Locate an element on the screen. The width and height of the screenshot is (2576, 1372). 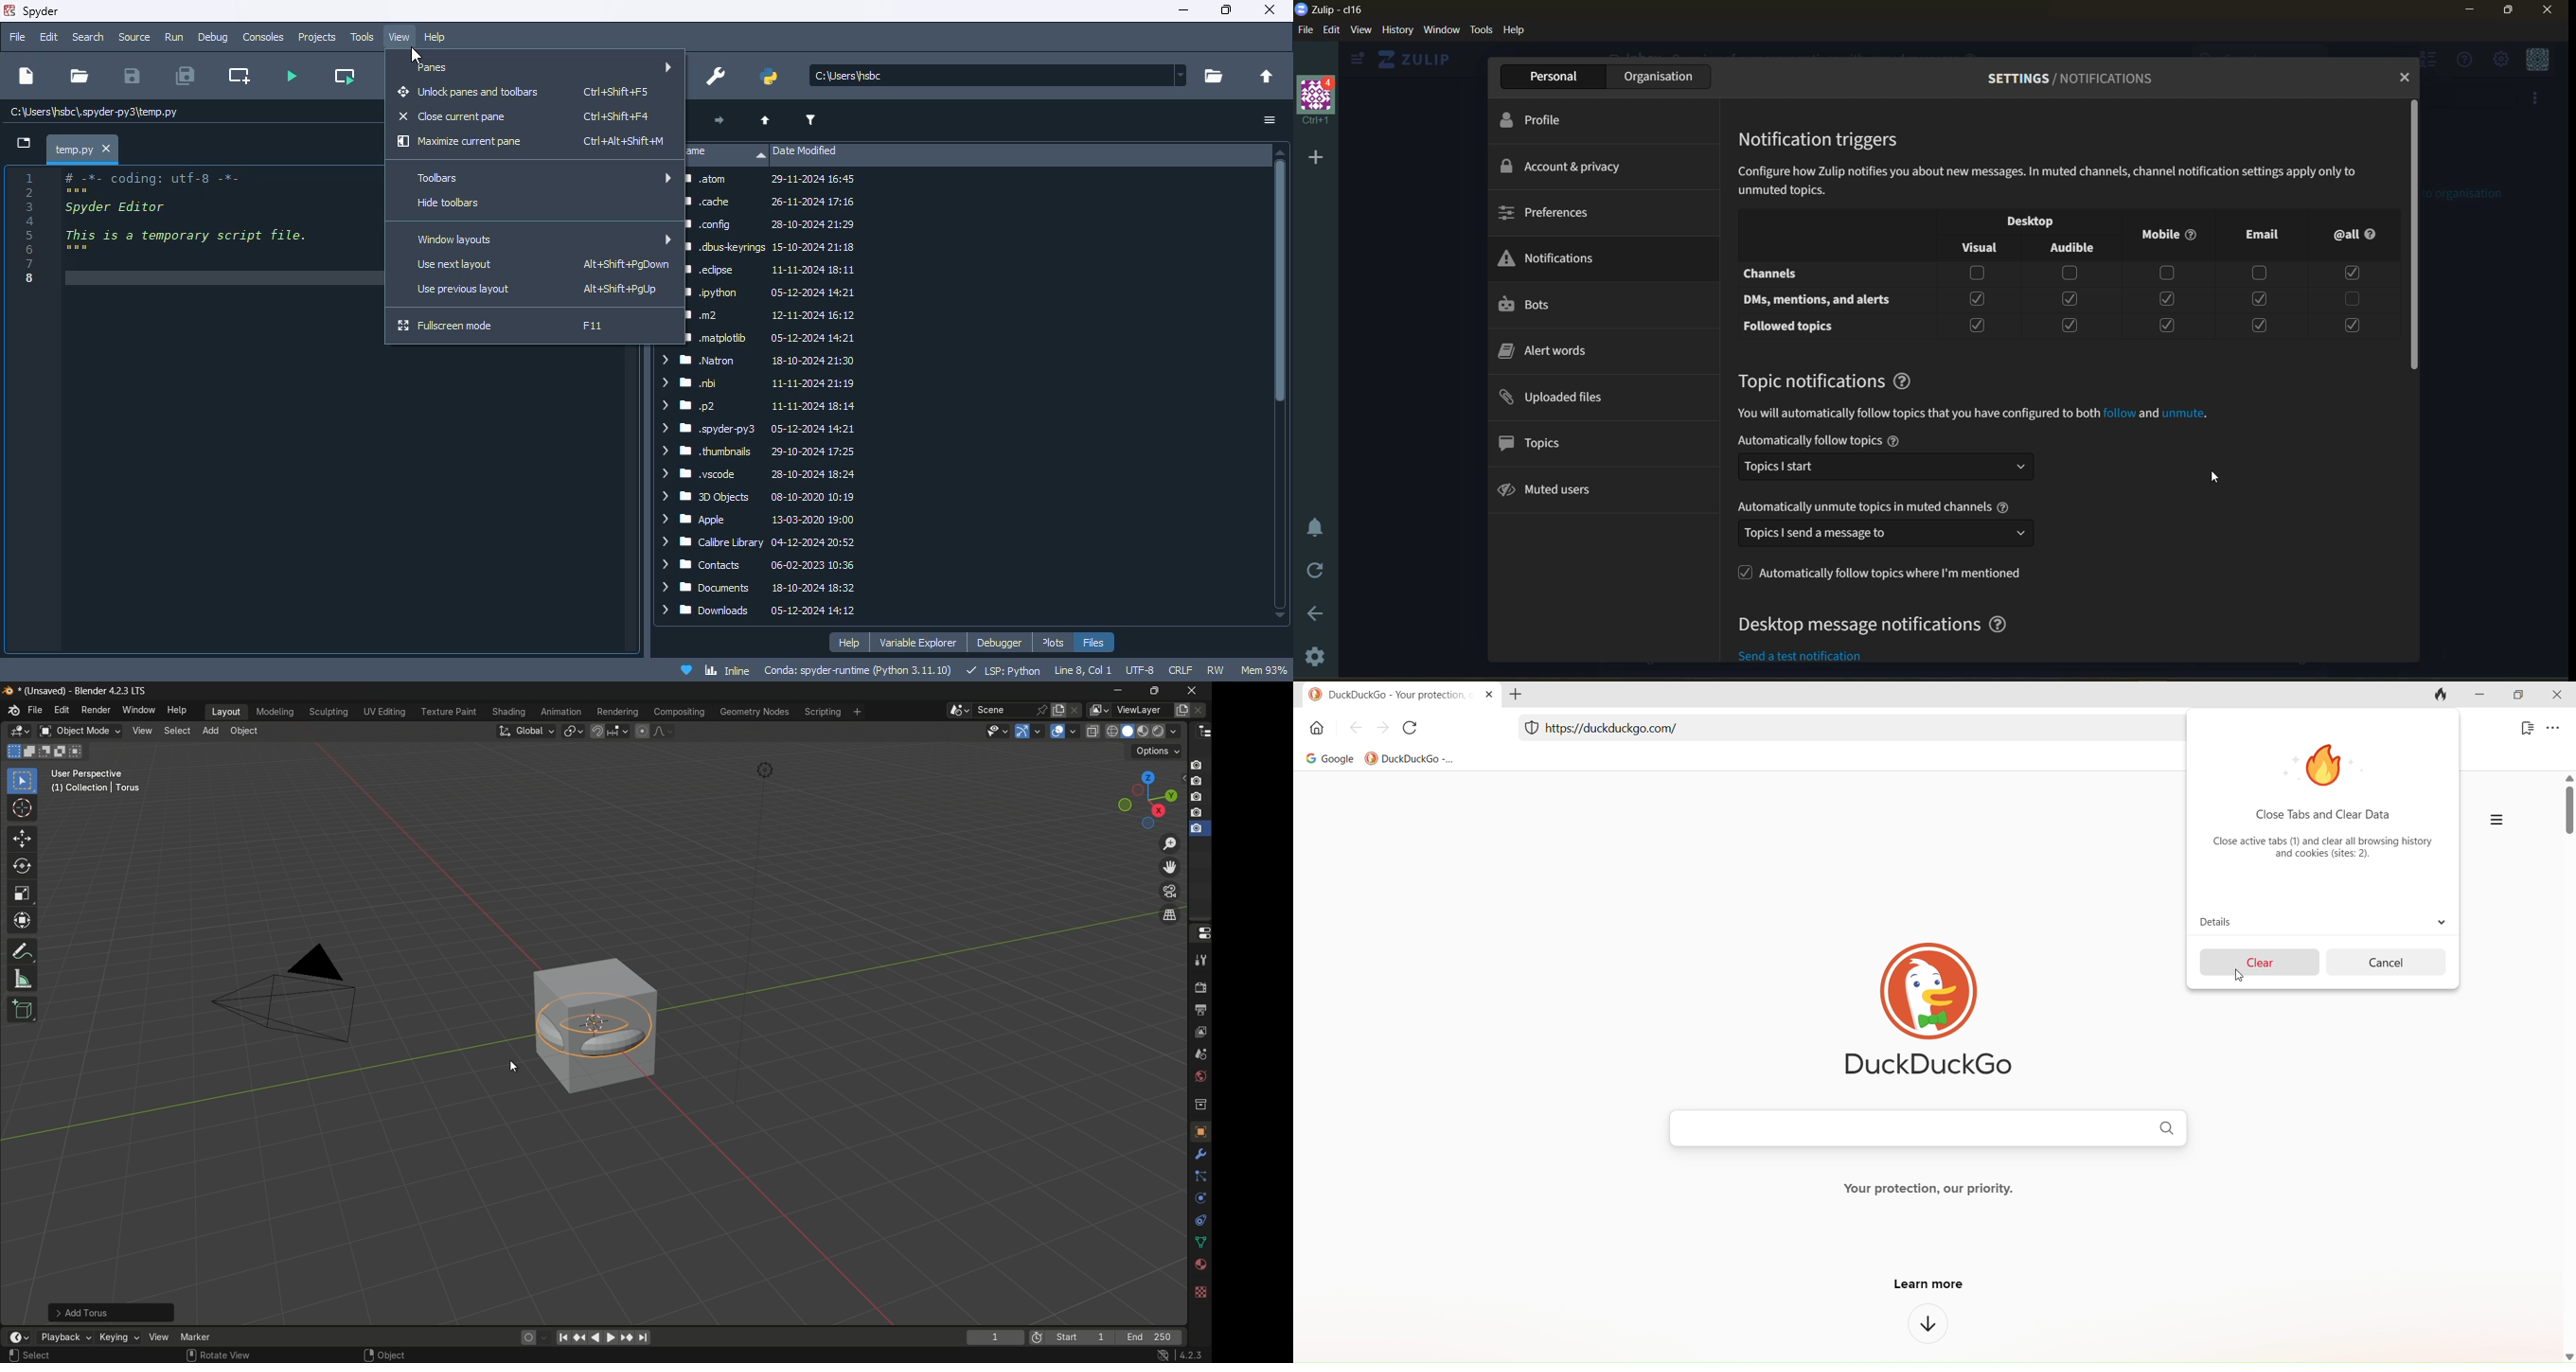
Checkbox is located at coordinates (2259, 326).